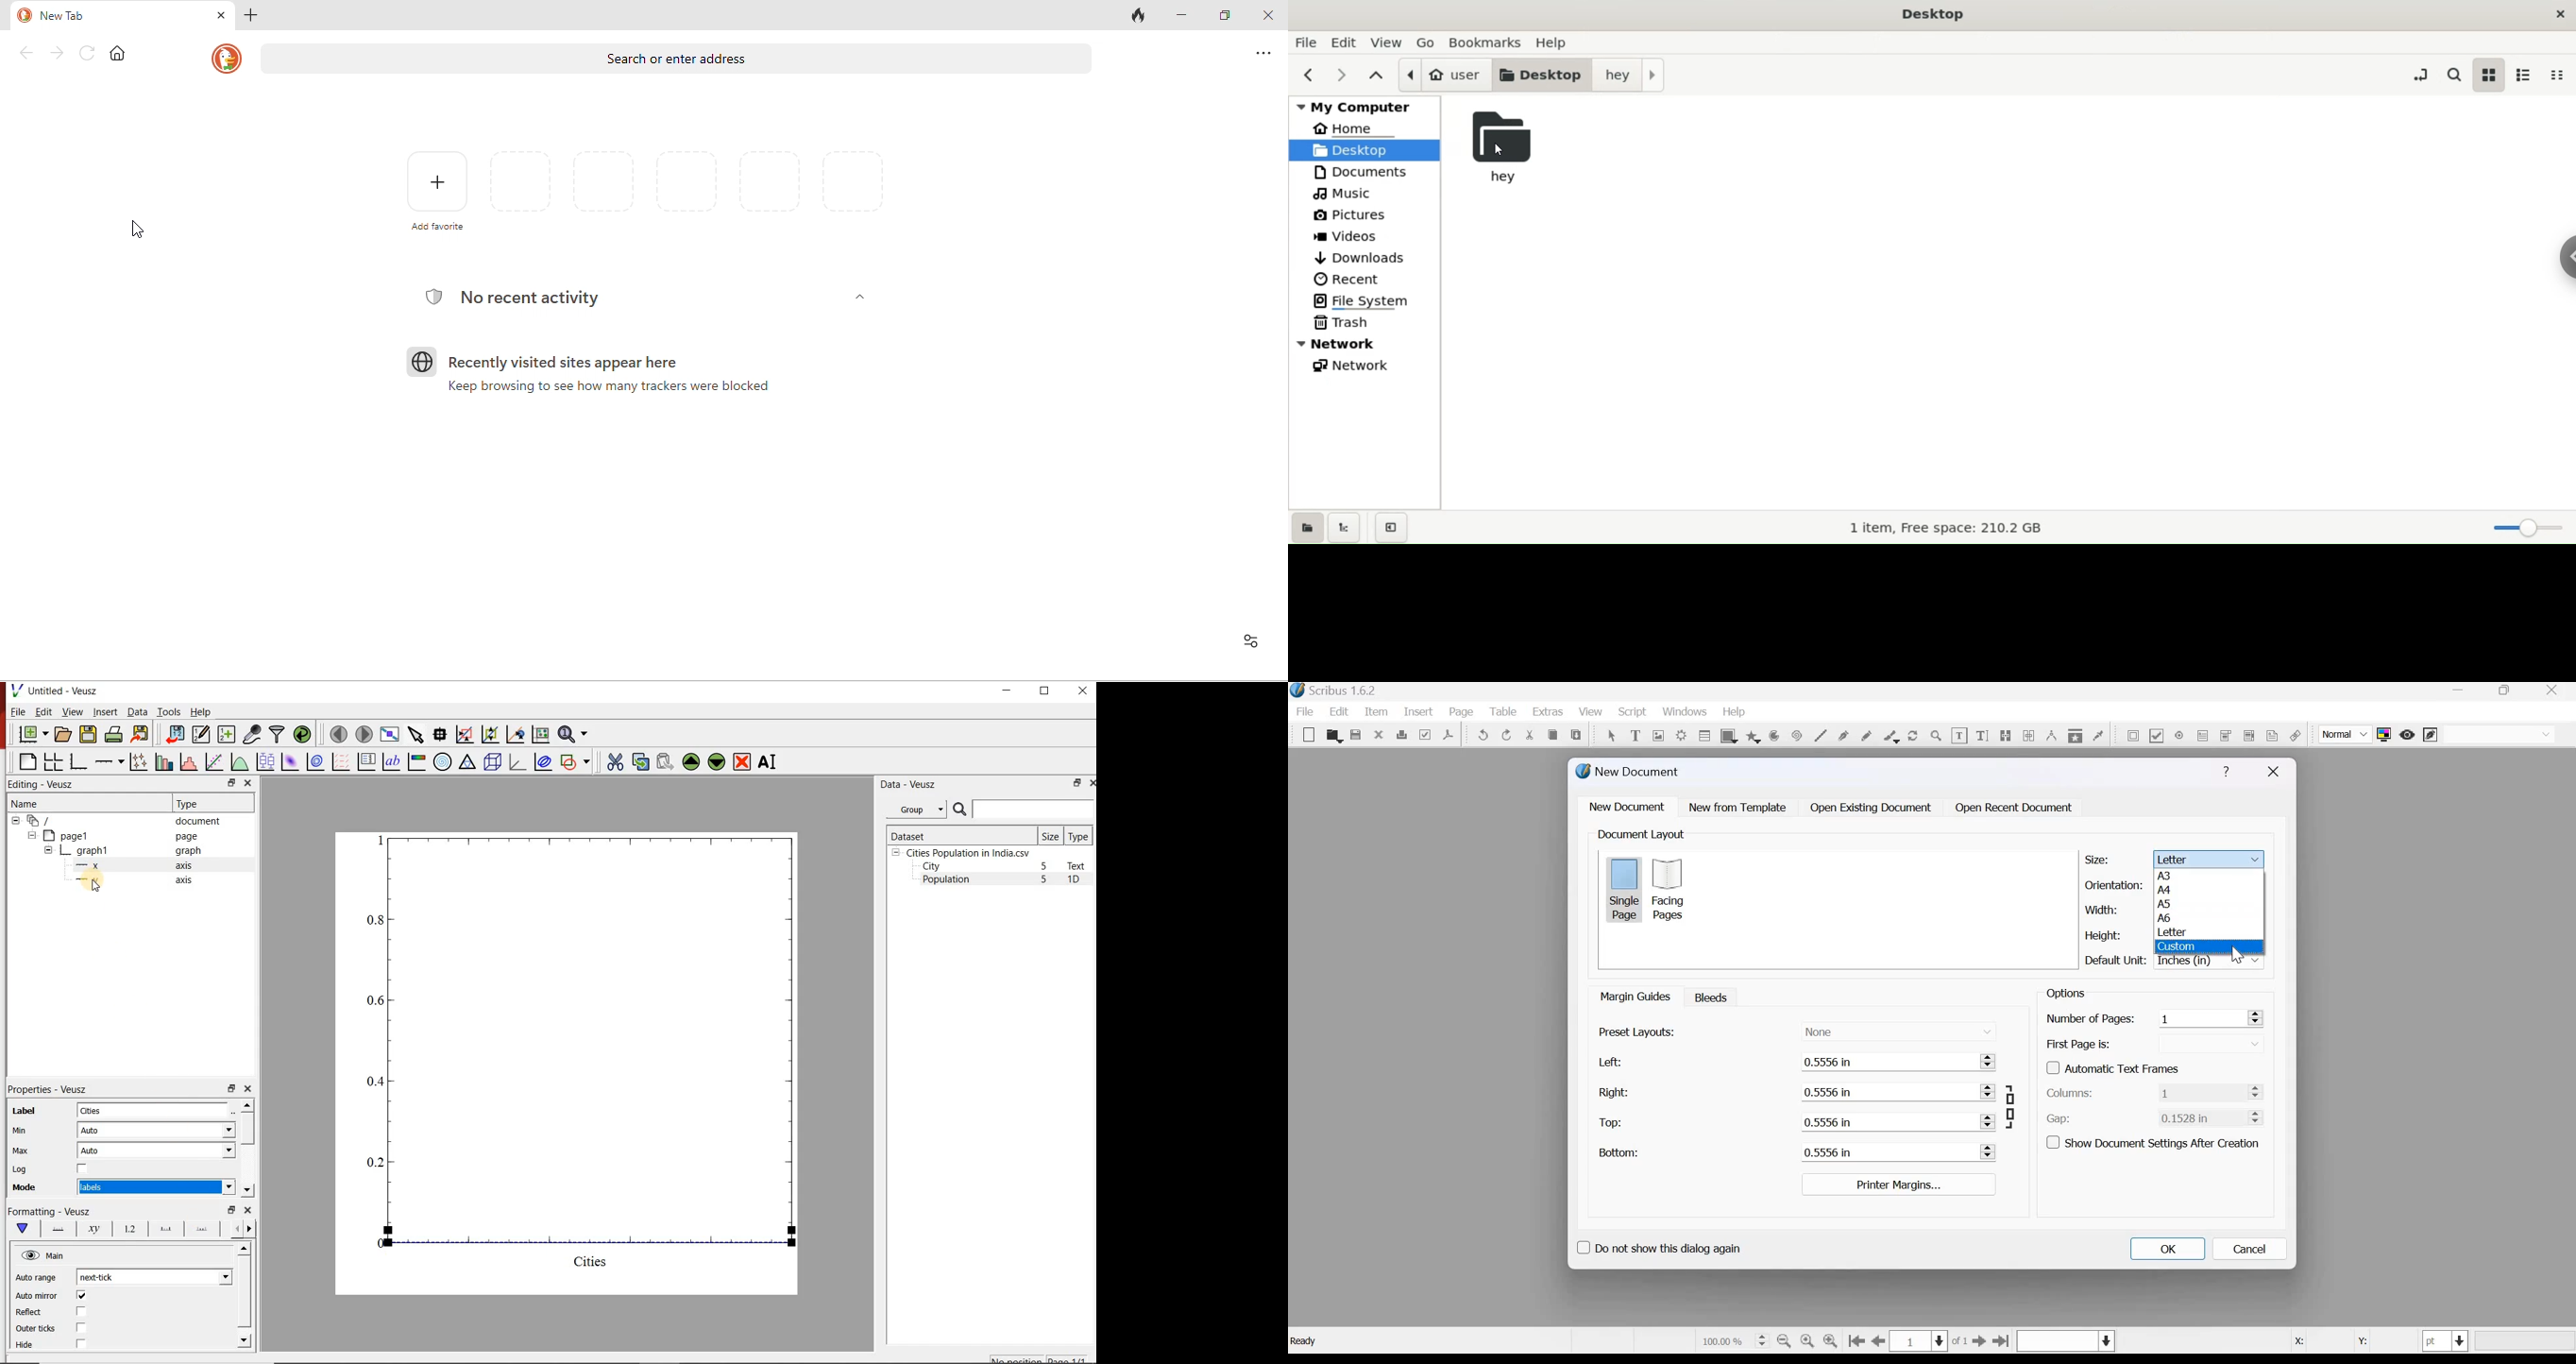  Describe the element at coordinates (239, 762) in the screenshot. I see `plot a function` at that location.